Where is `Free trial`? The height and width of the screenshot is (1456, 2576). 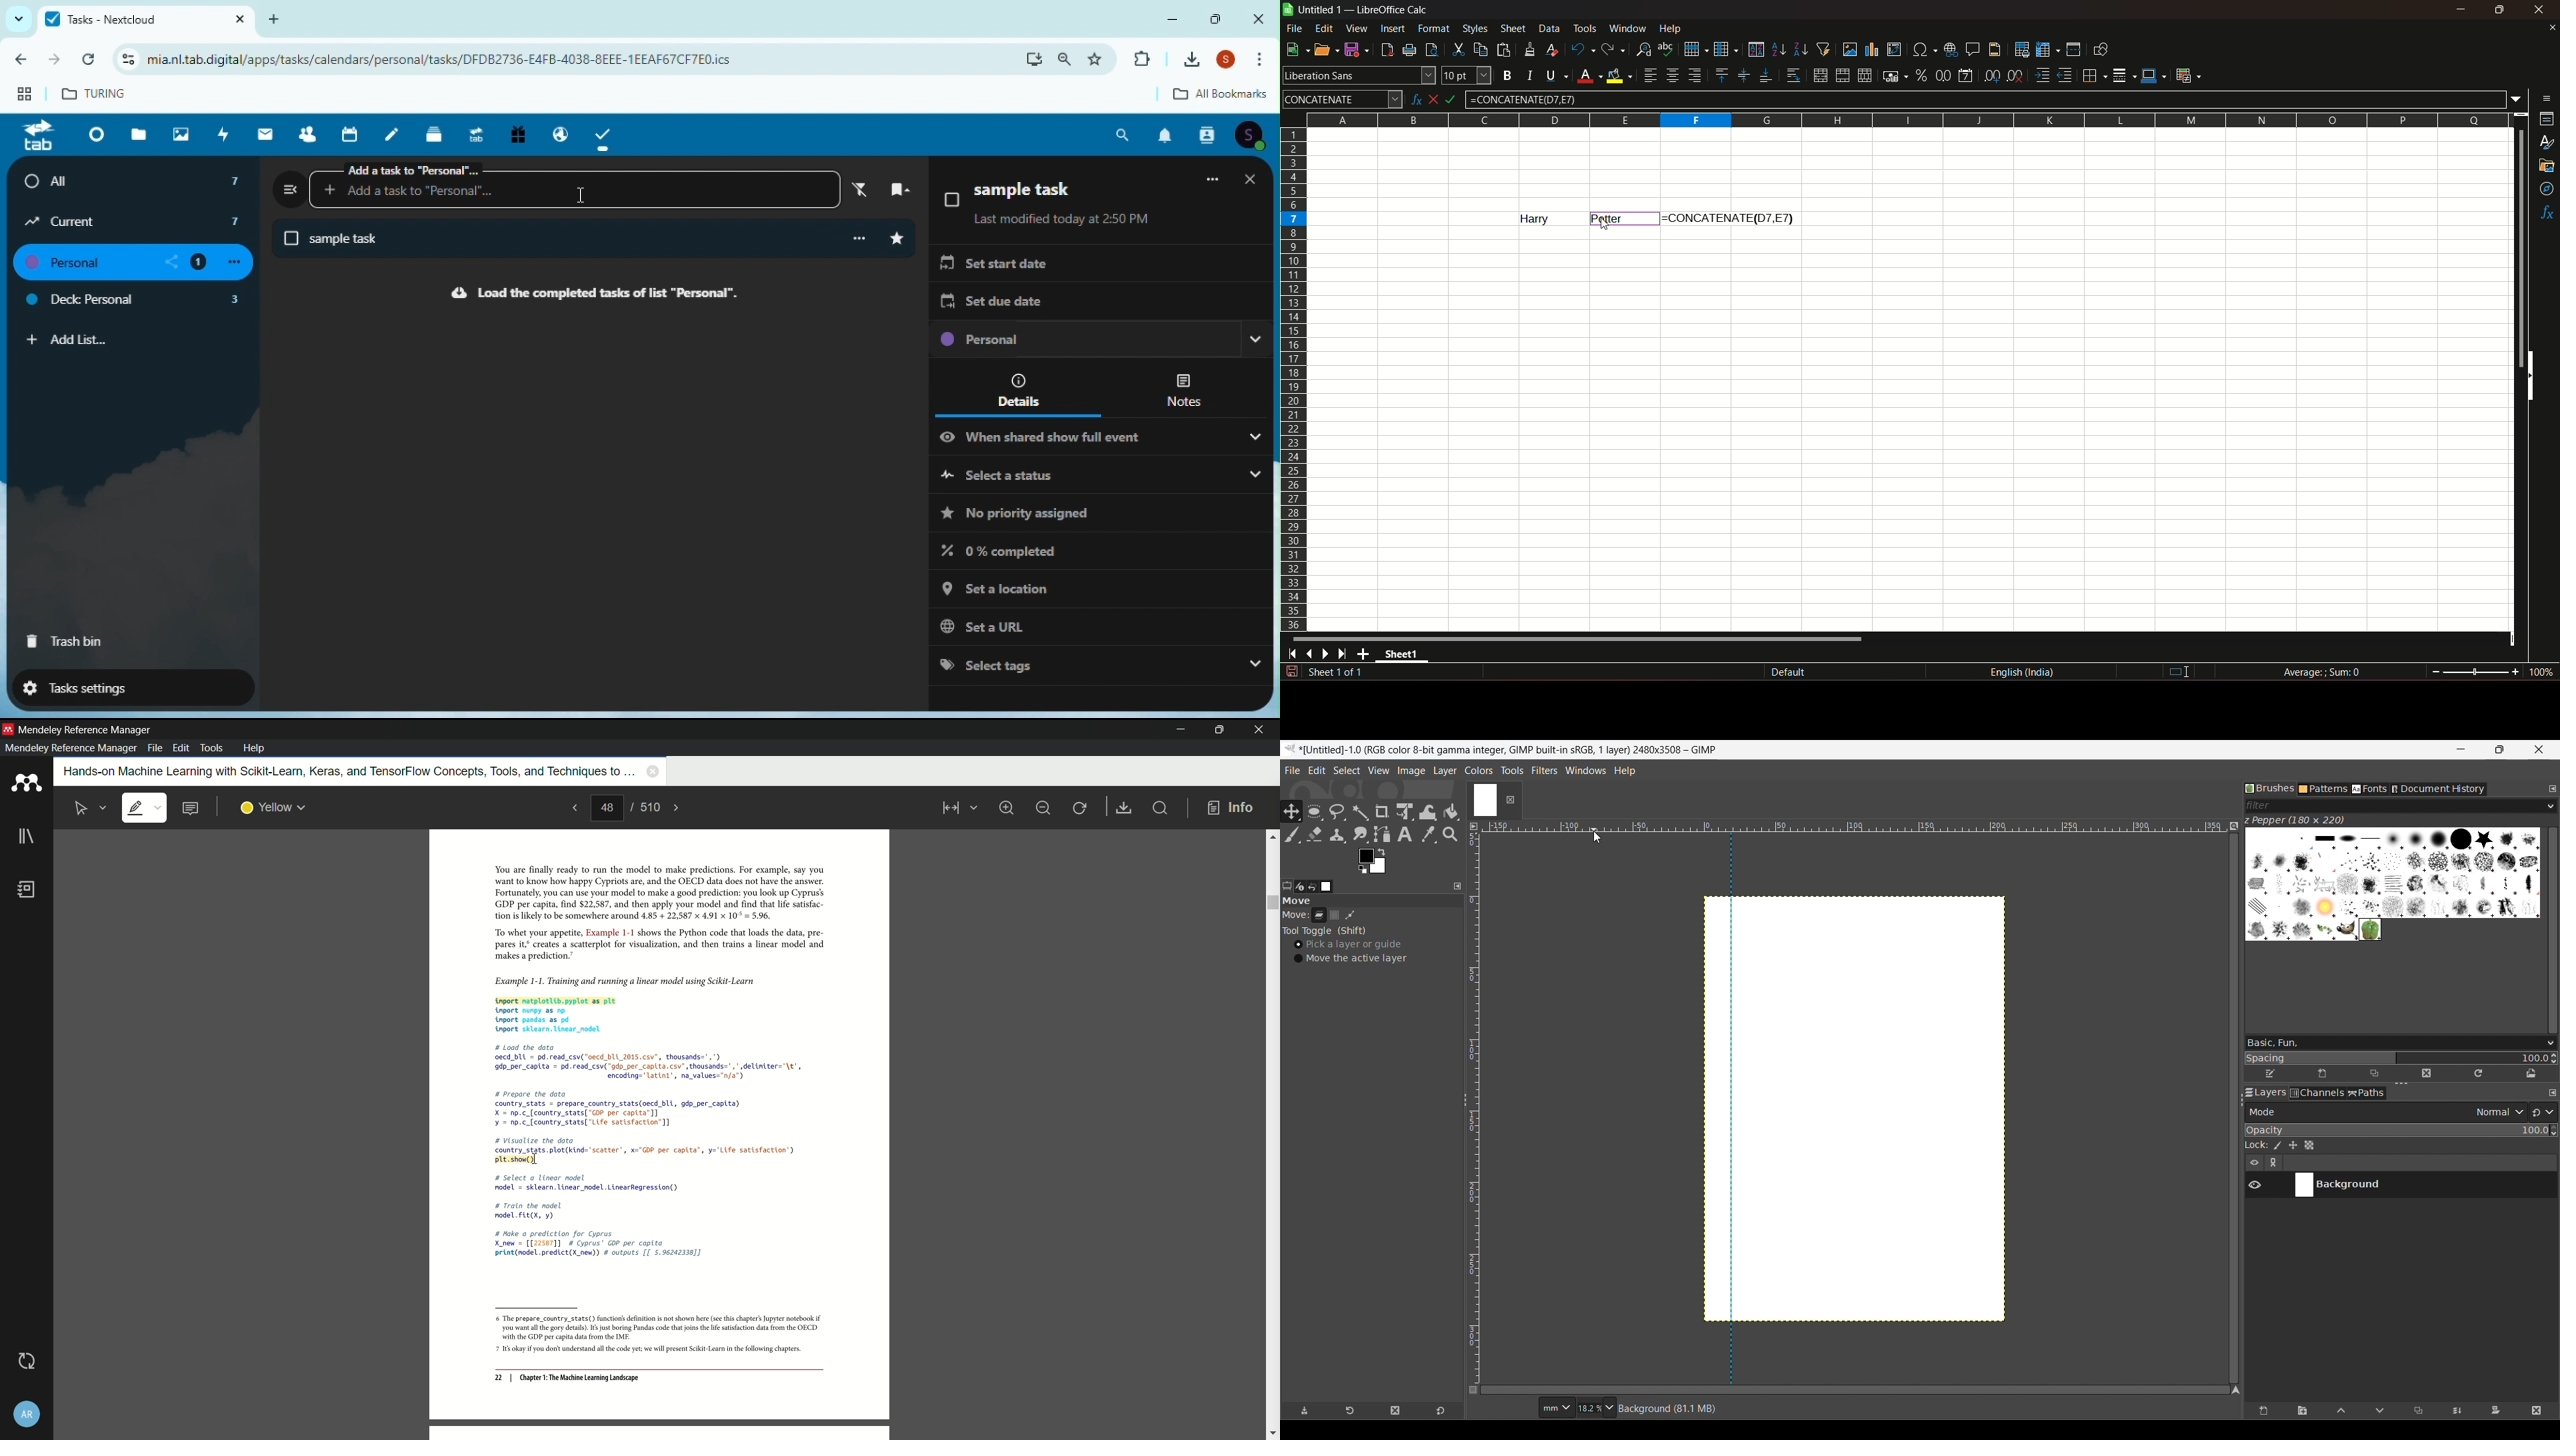
Free trial is located at coordinates (516, 136).